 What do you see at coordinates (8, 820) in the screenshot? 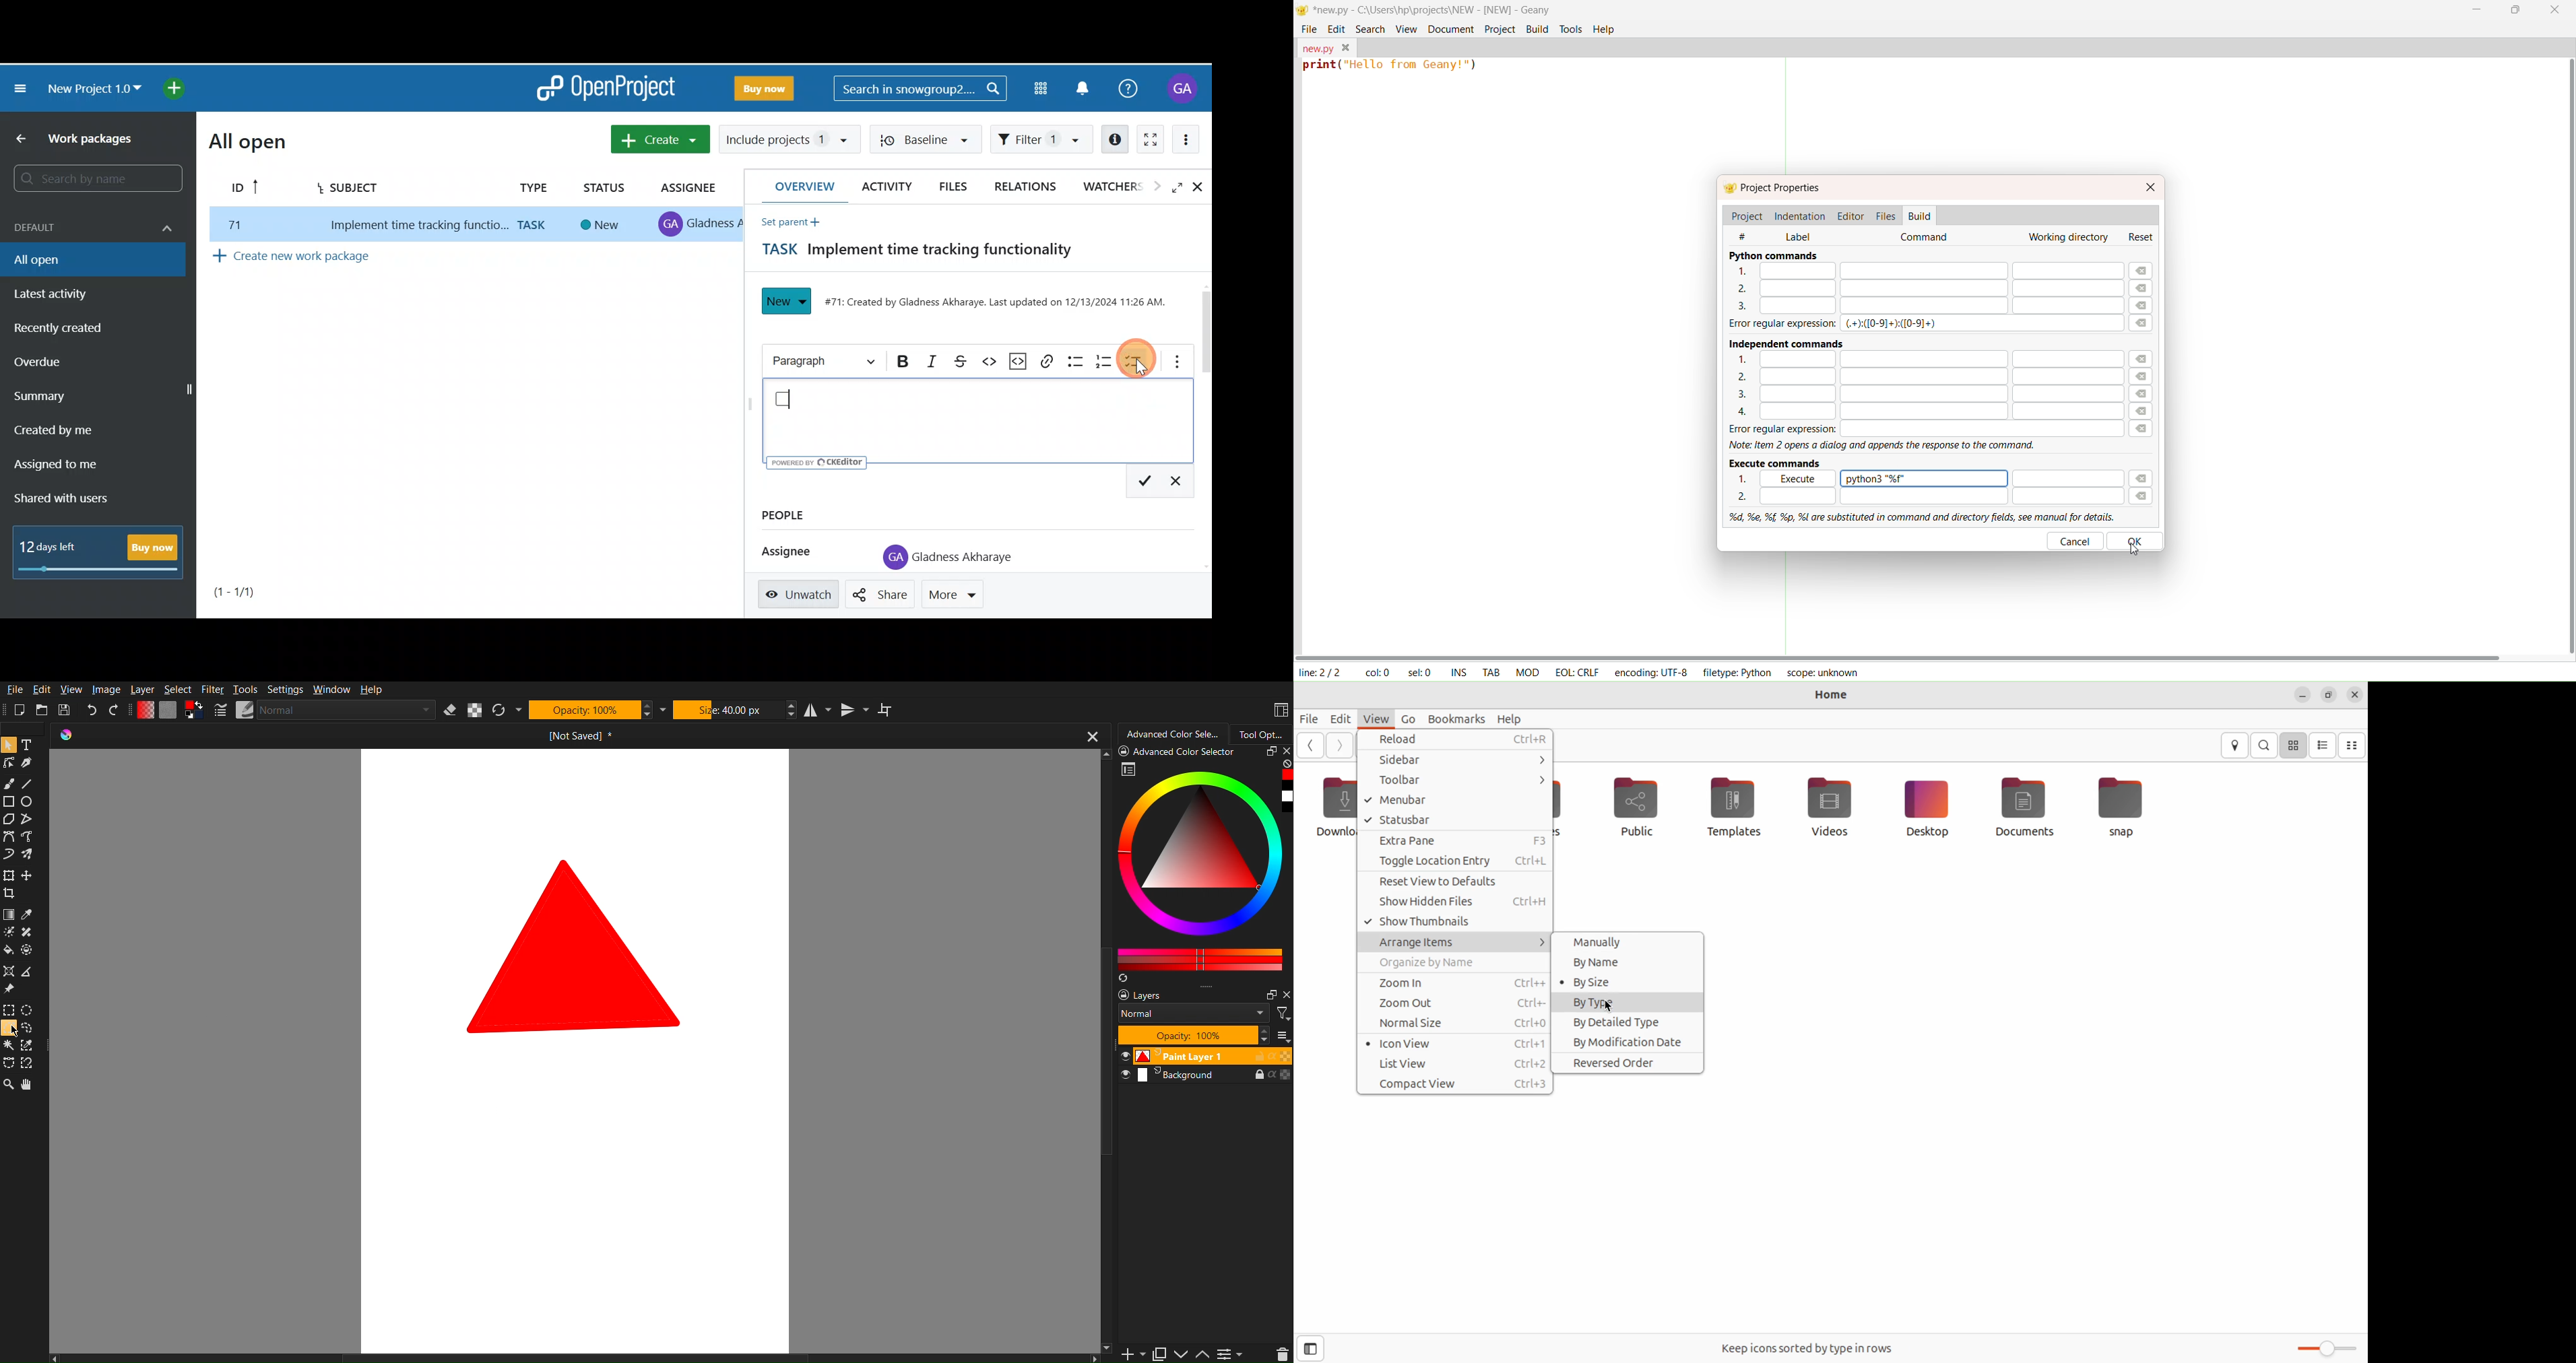
I see `Polygon` at bounding box center [8, 820].